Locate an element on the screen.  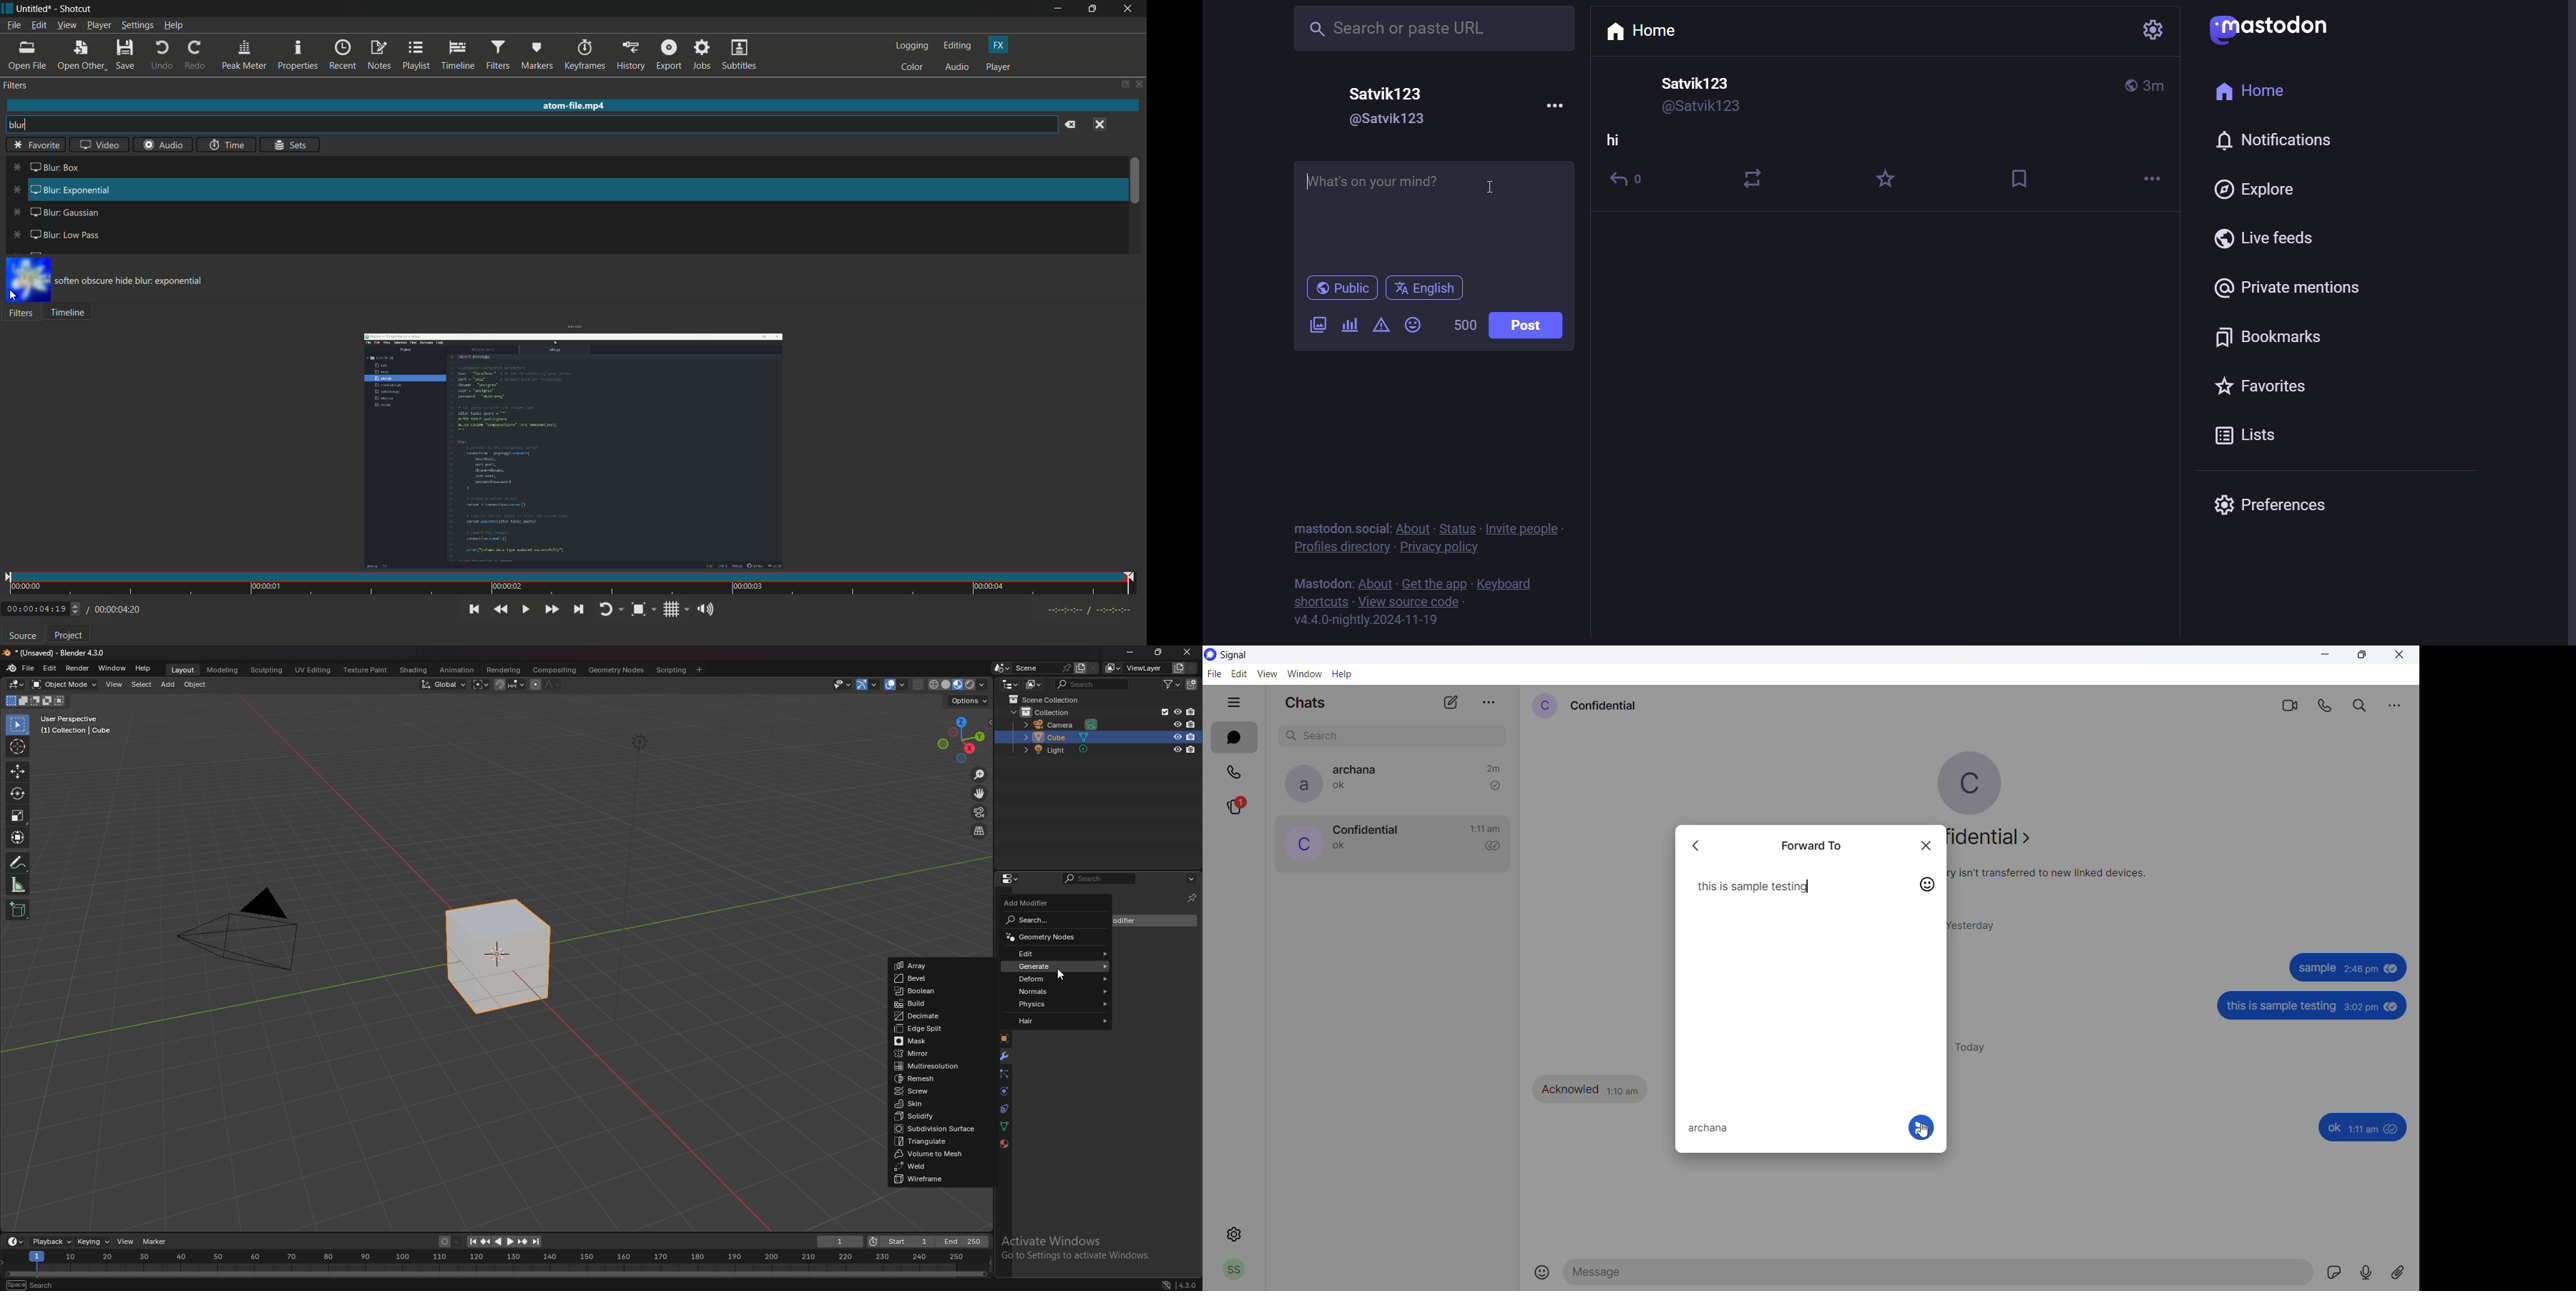
favorite is located at coordinates (2274, 391).